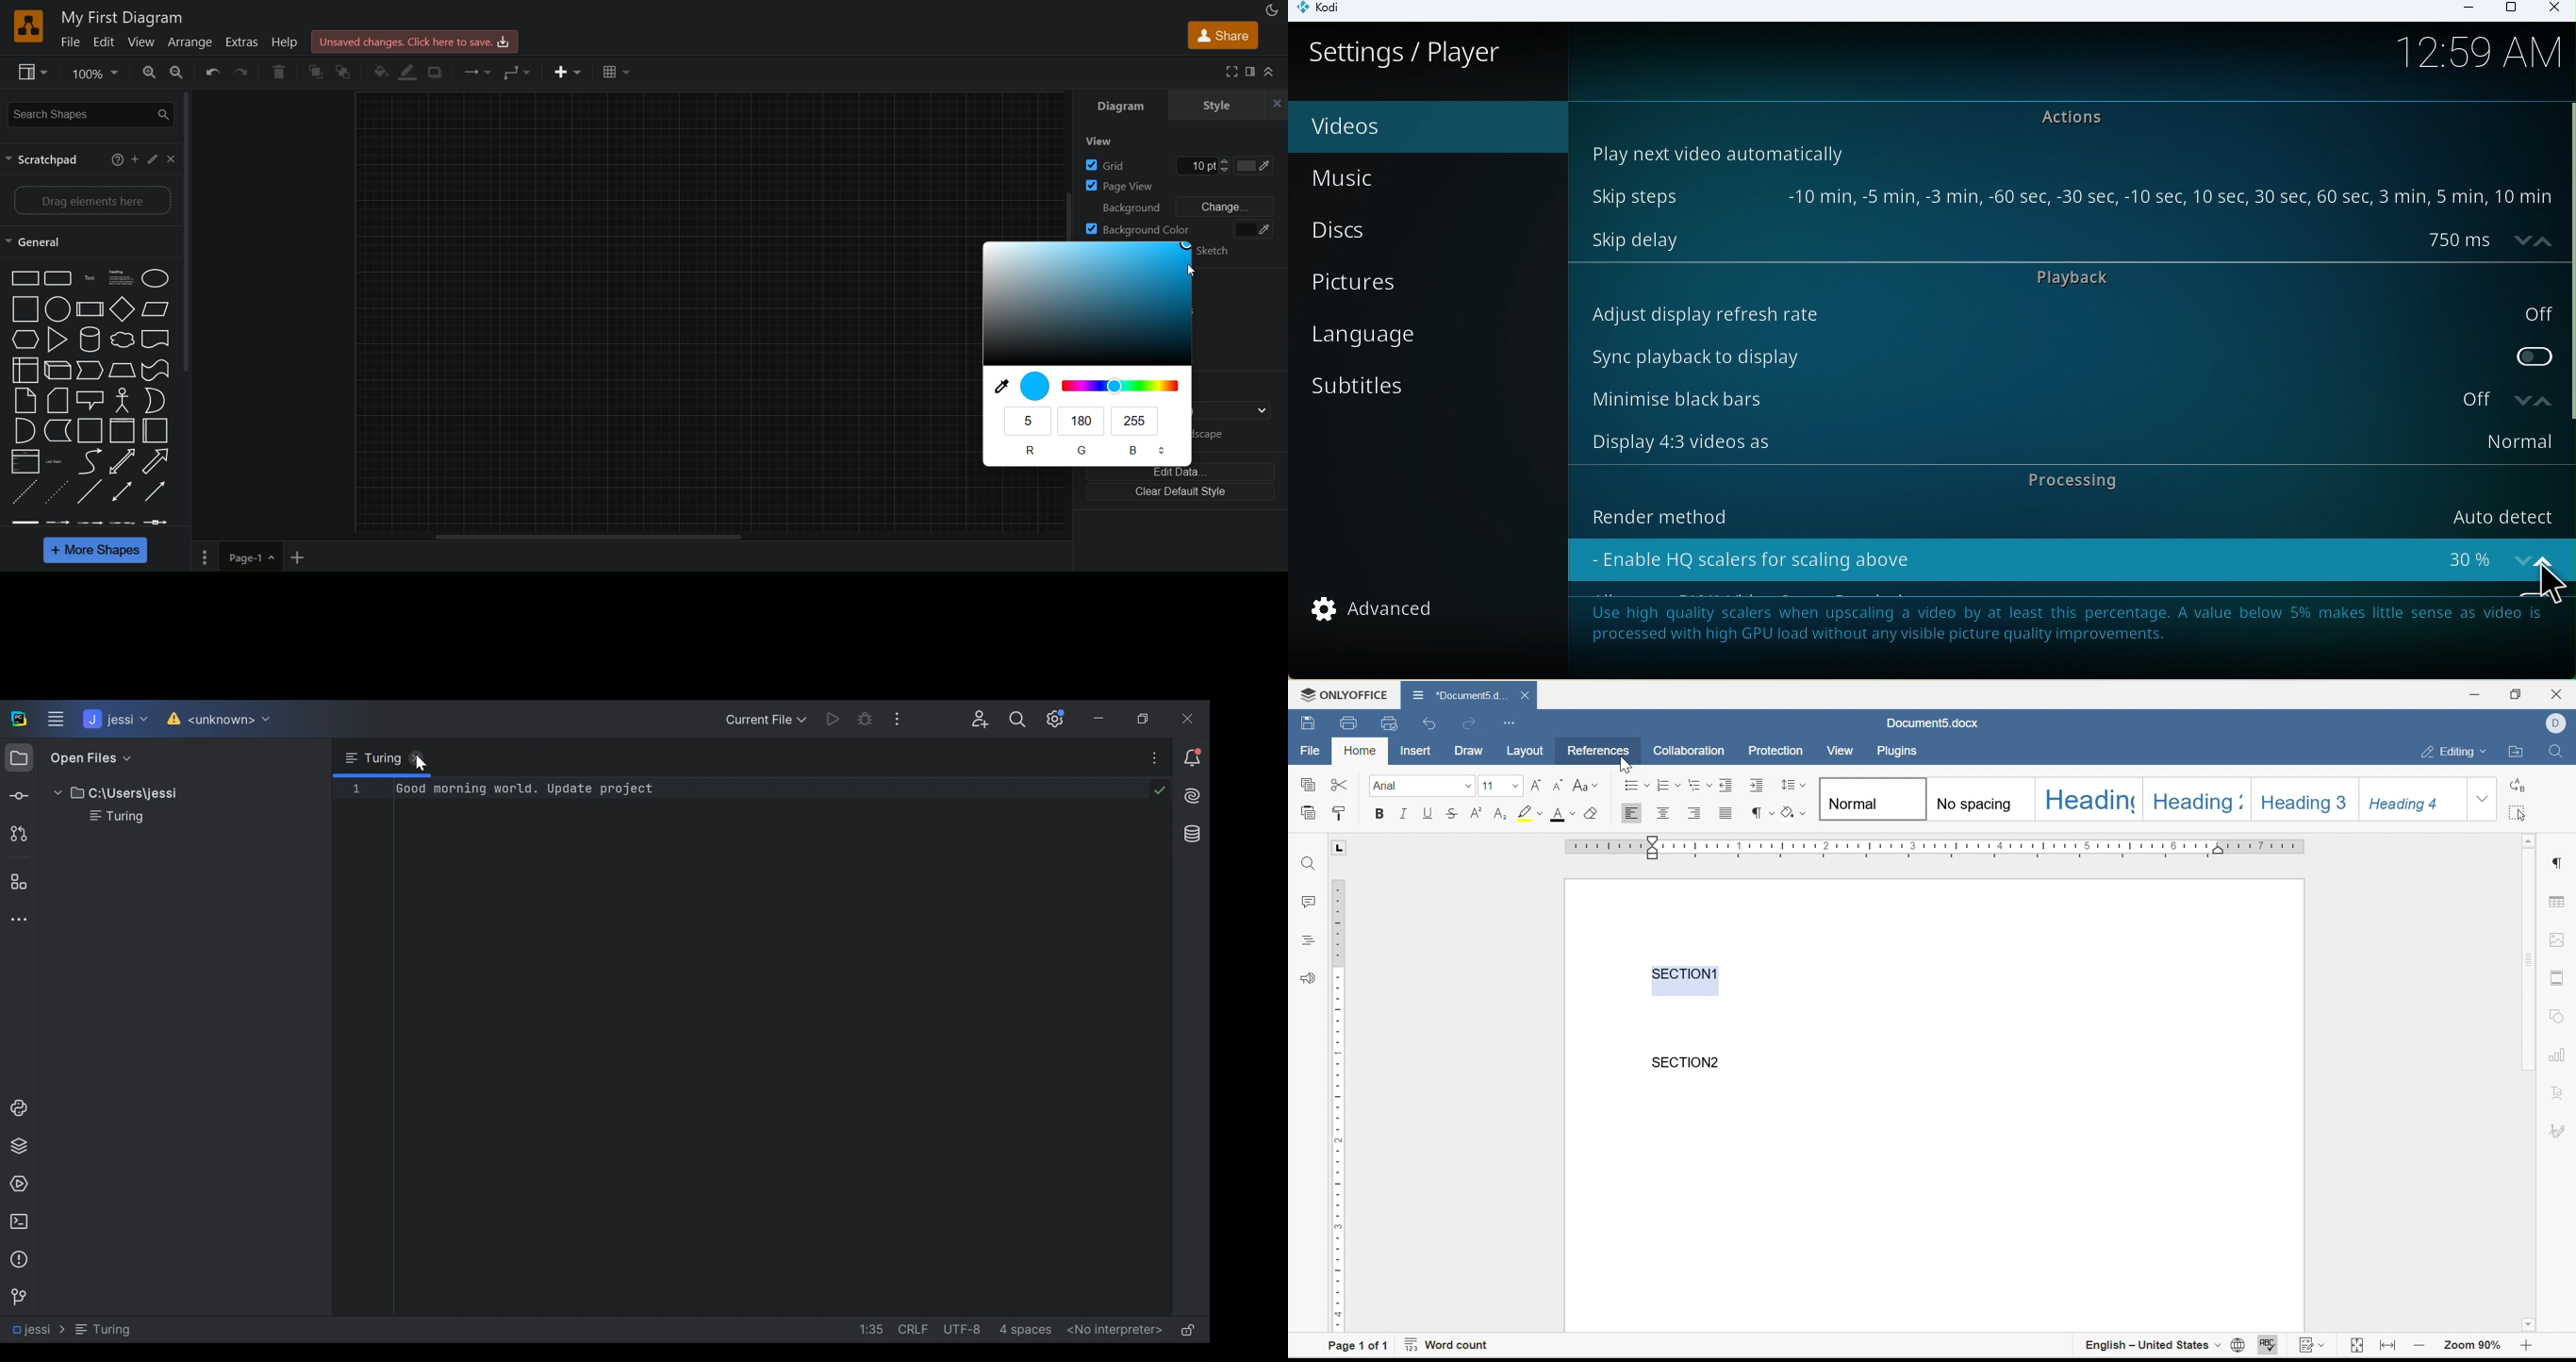 Image resolution: width=2576 pixels, height=1372 pixels. Describe the element at coordinates (2358, 1347) in the screenshot. I see `fit page` at that location.